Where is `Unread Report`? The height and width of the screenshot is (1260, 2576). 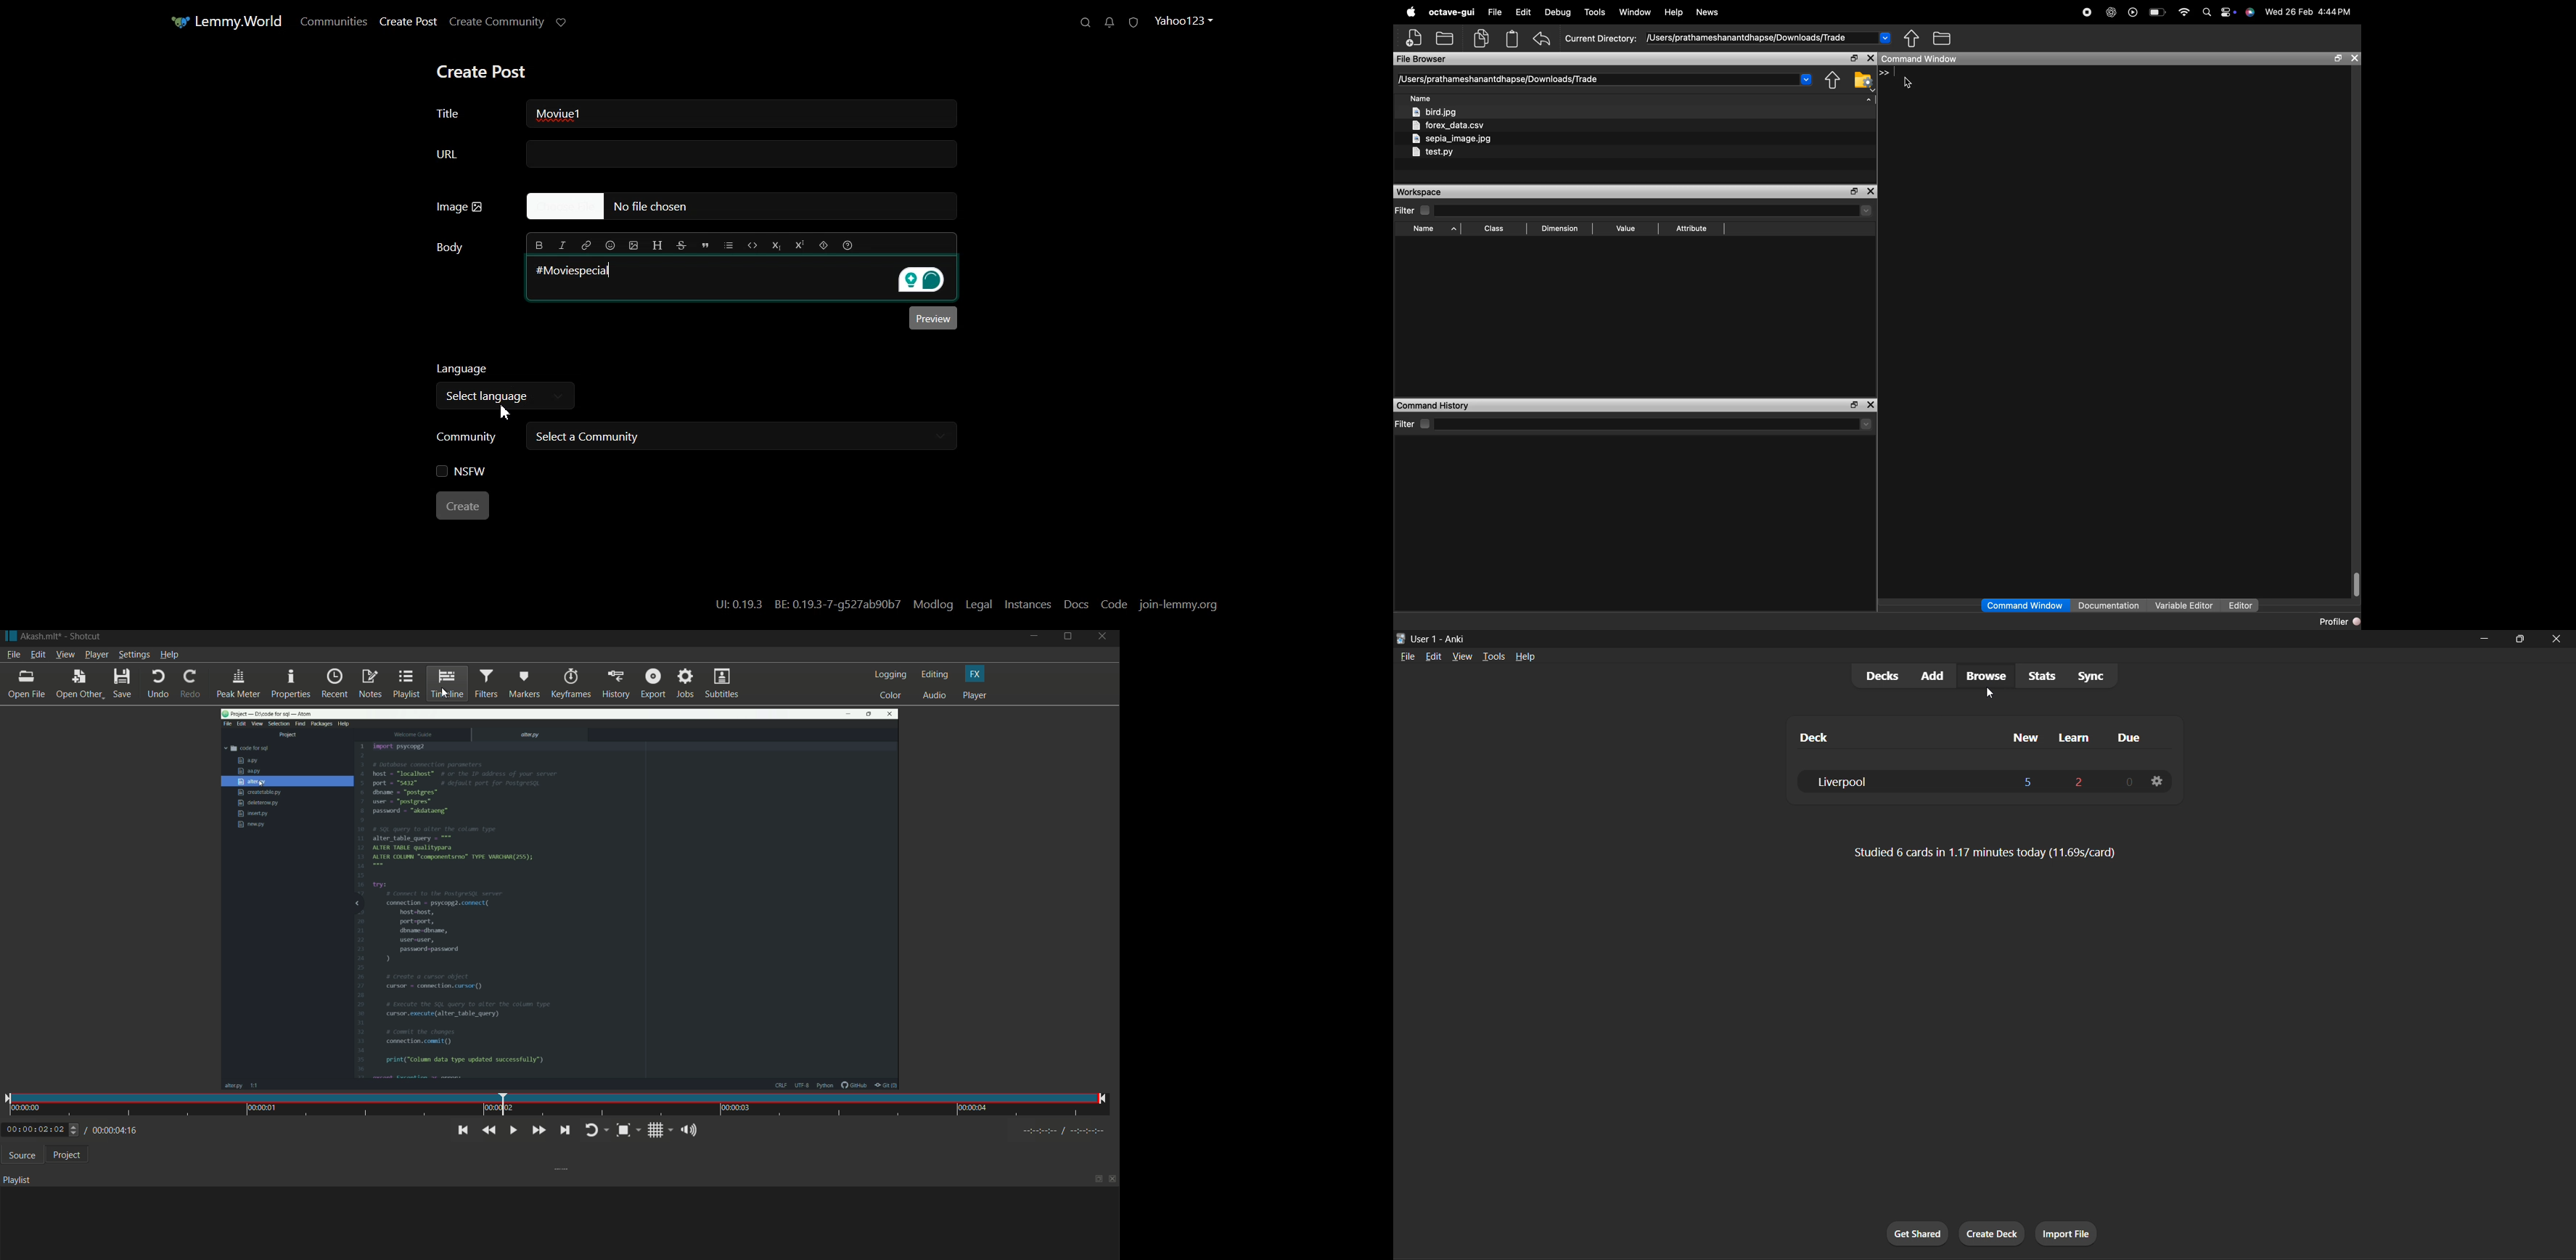
Unread Report is located at coordinates (1137, 22).